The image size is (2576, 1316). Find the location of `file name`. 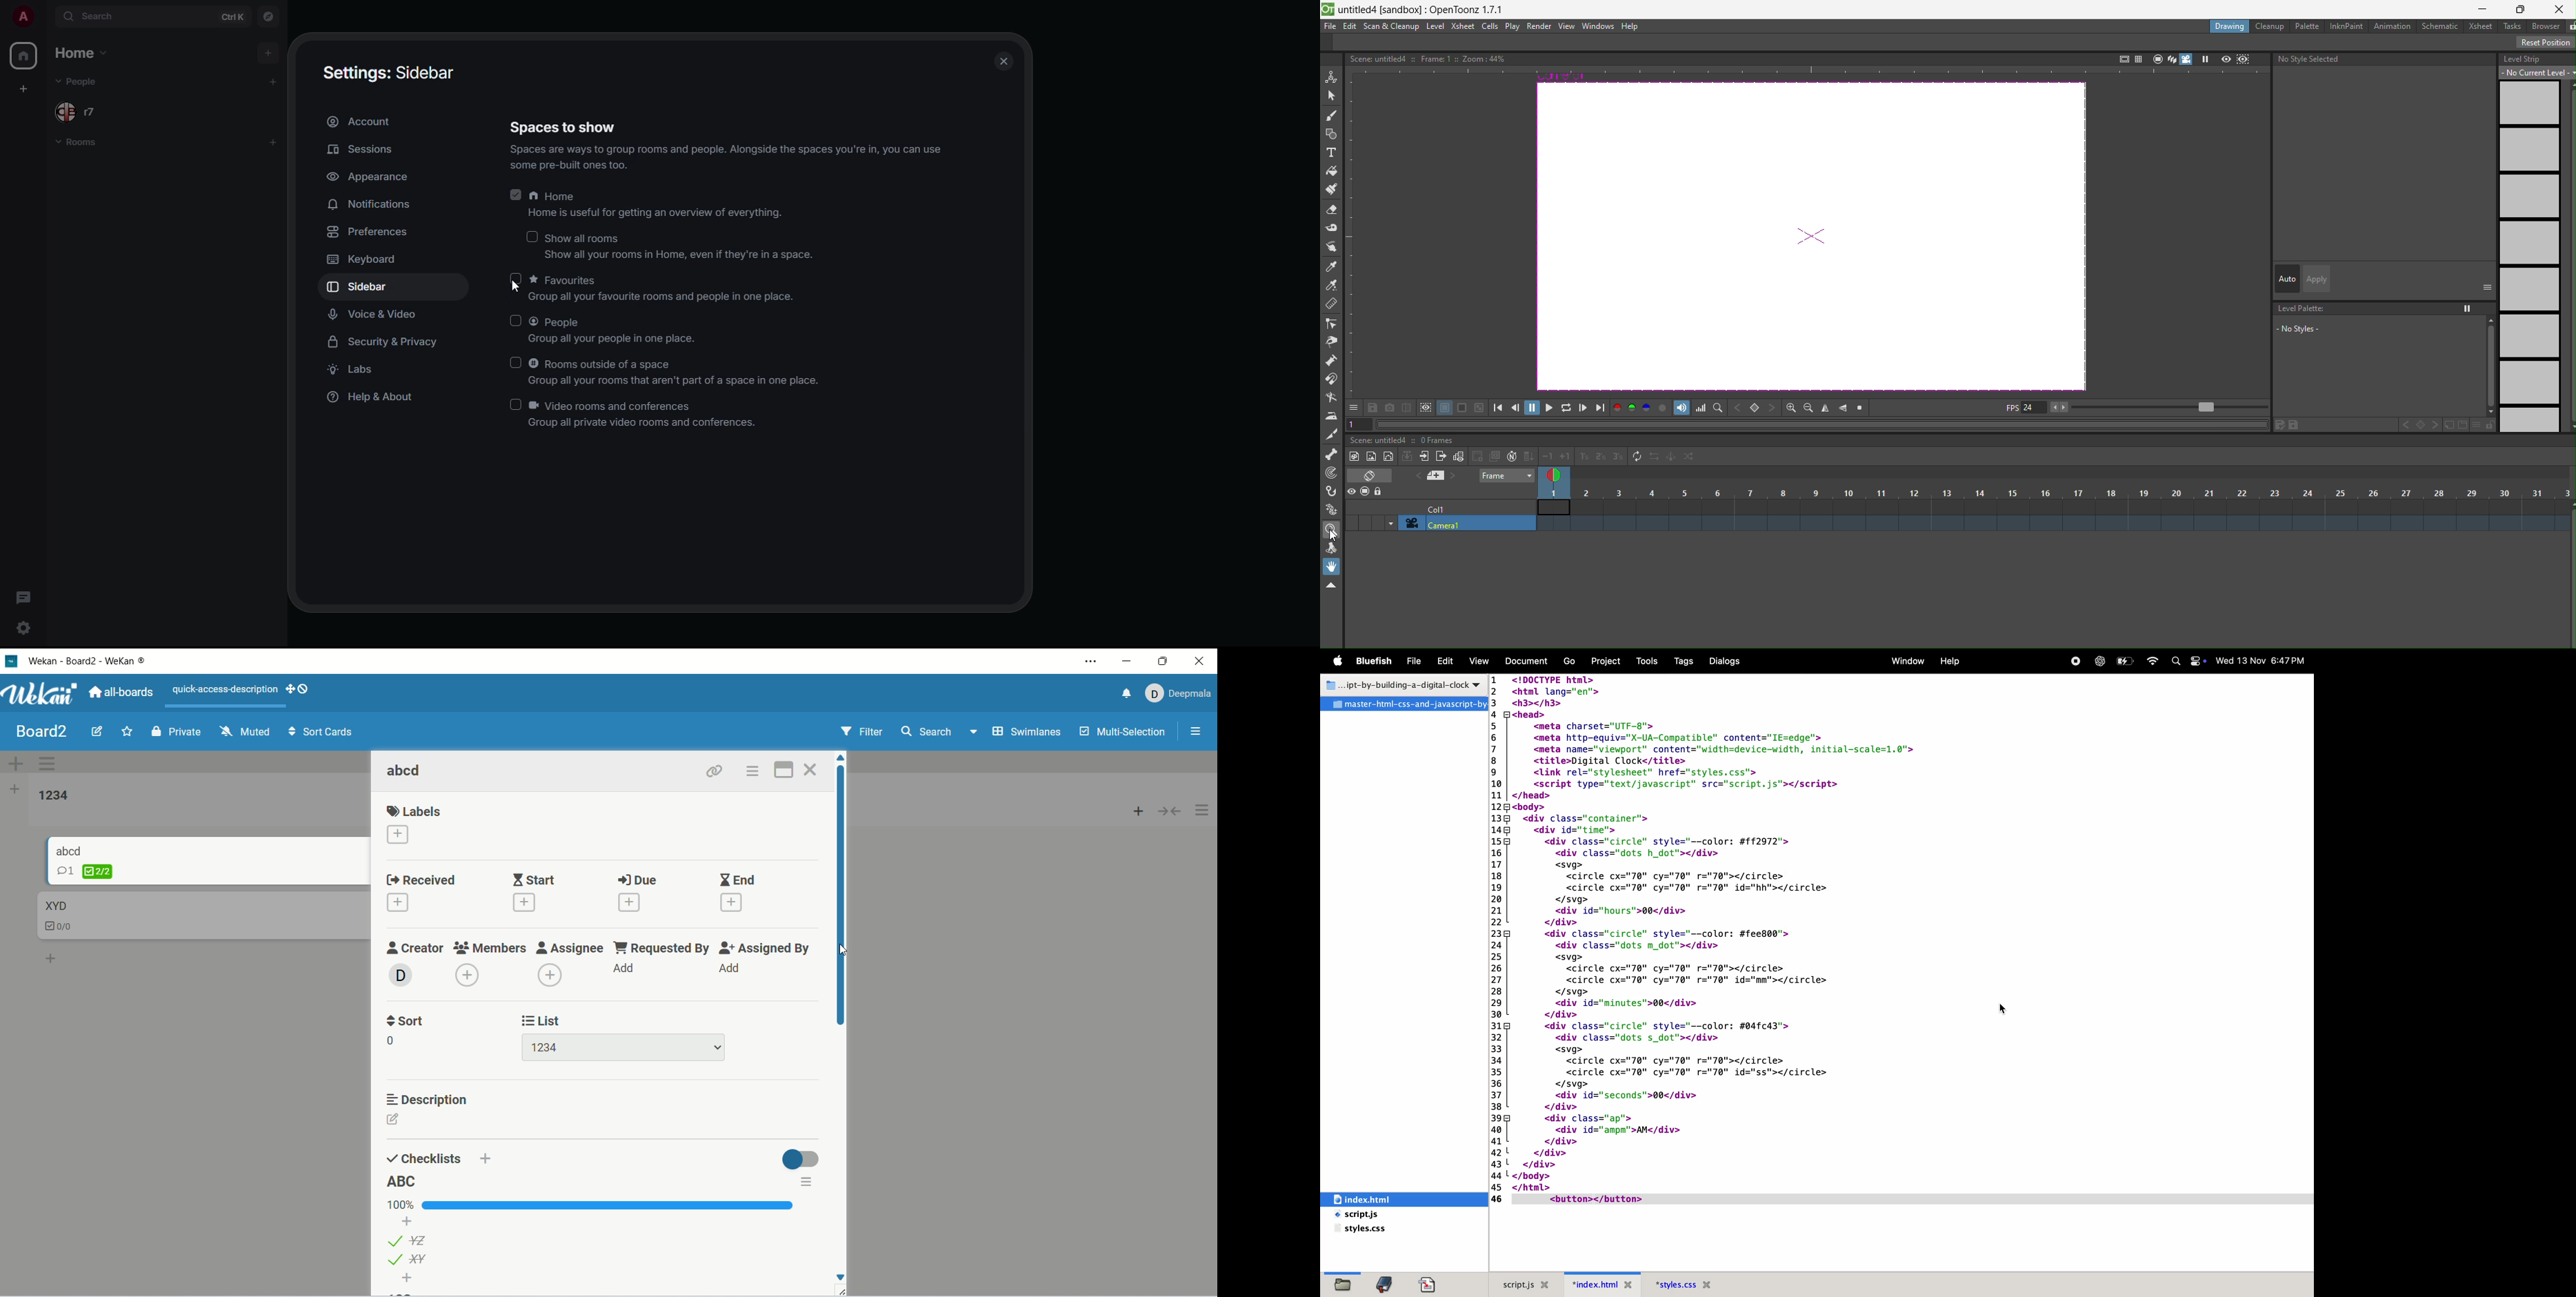

file name is located at coordinates (1422, 8).